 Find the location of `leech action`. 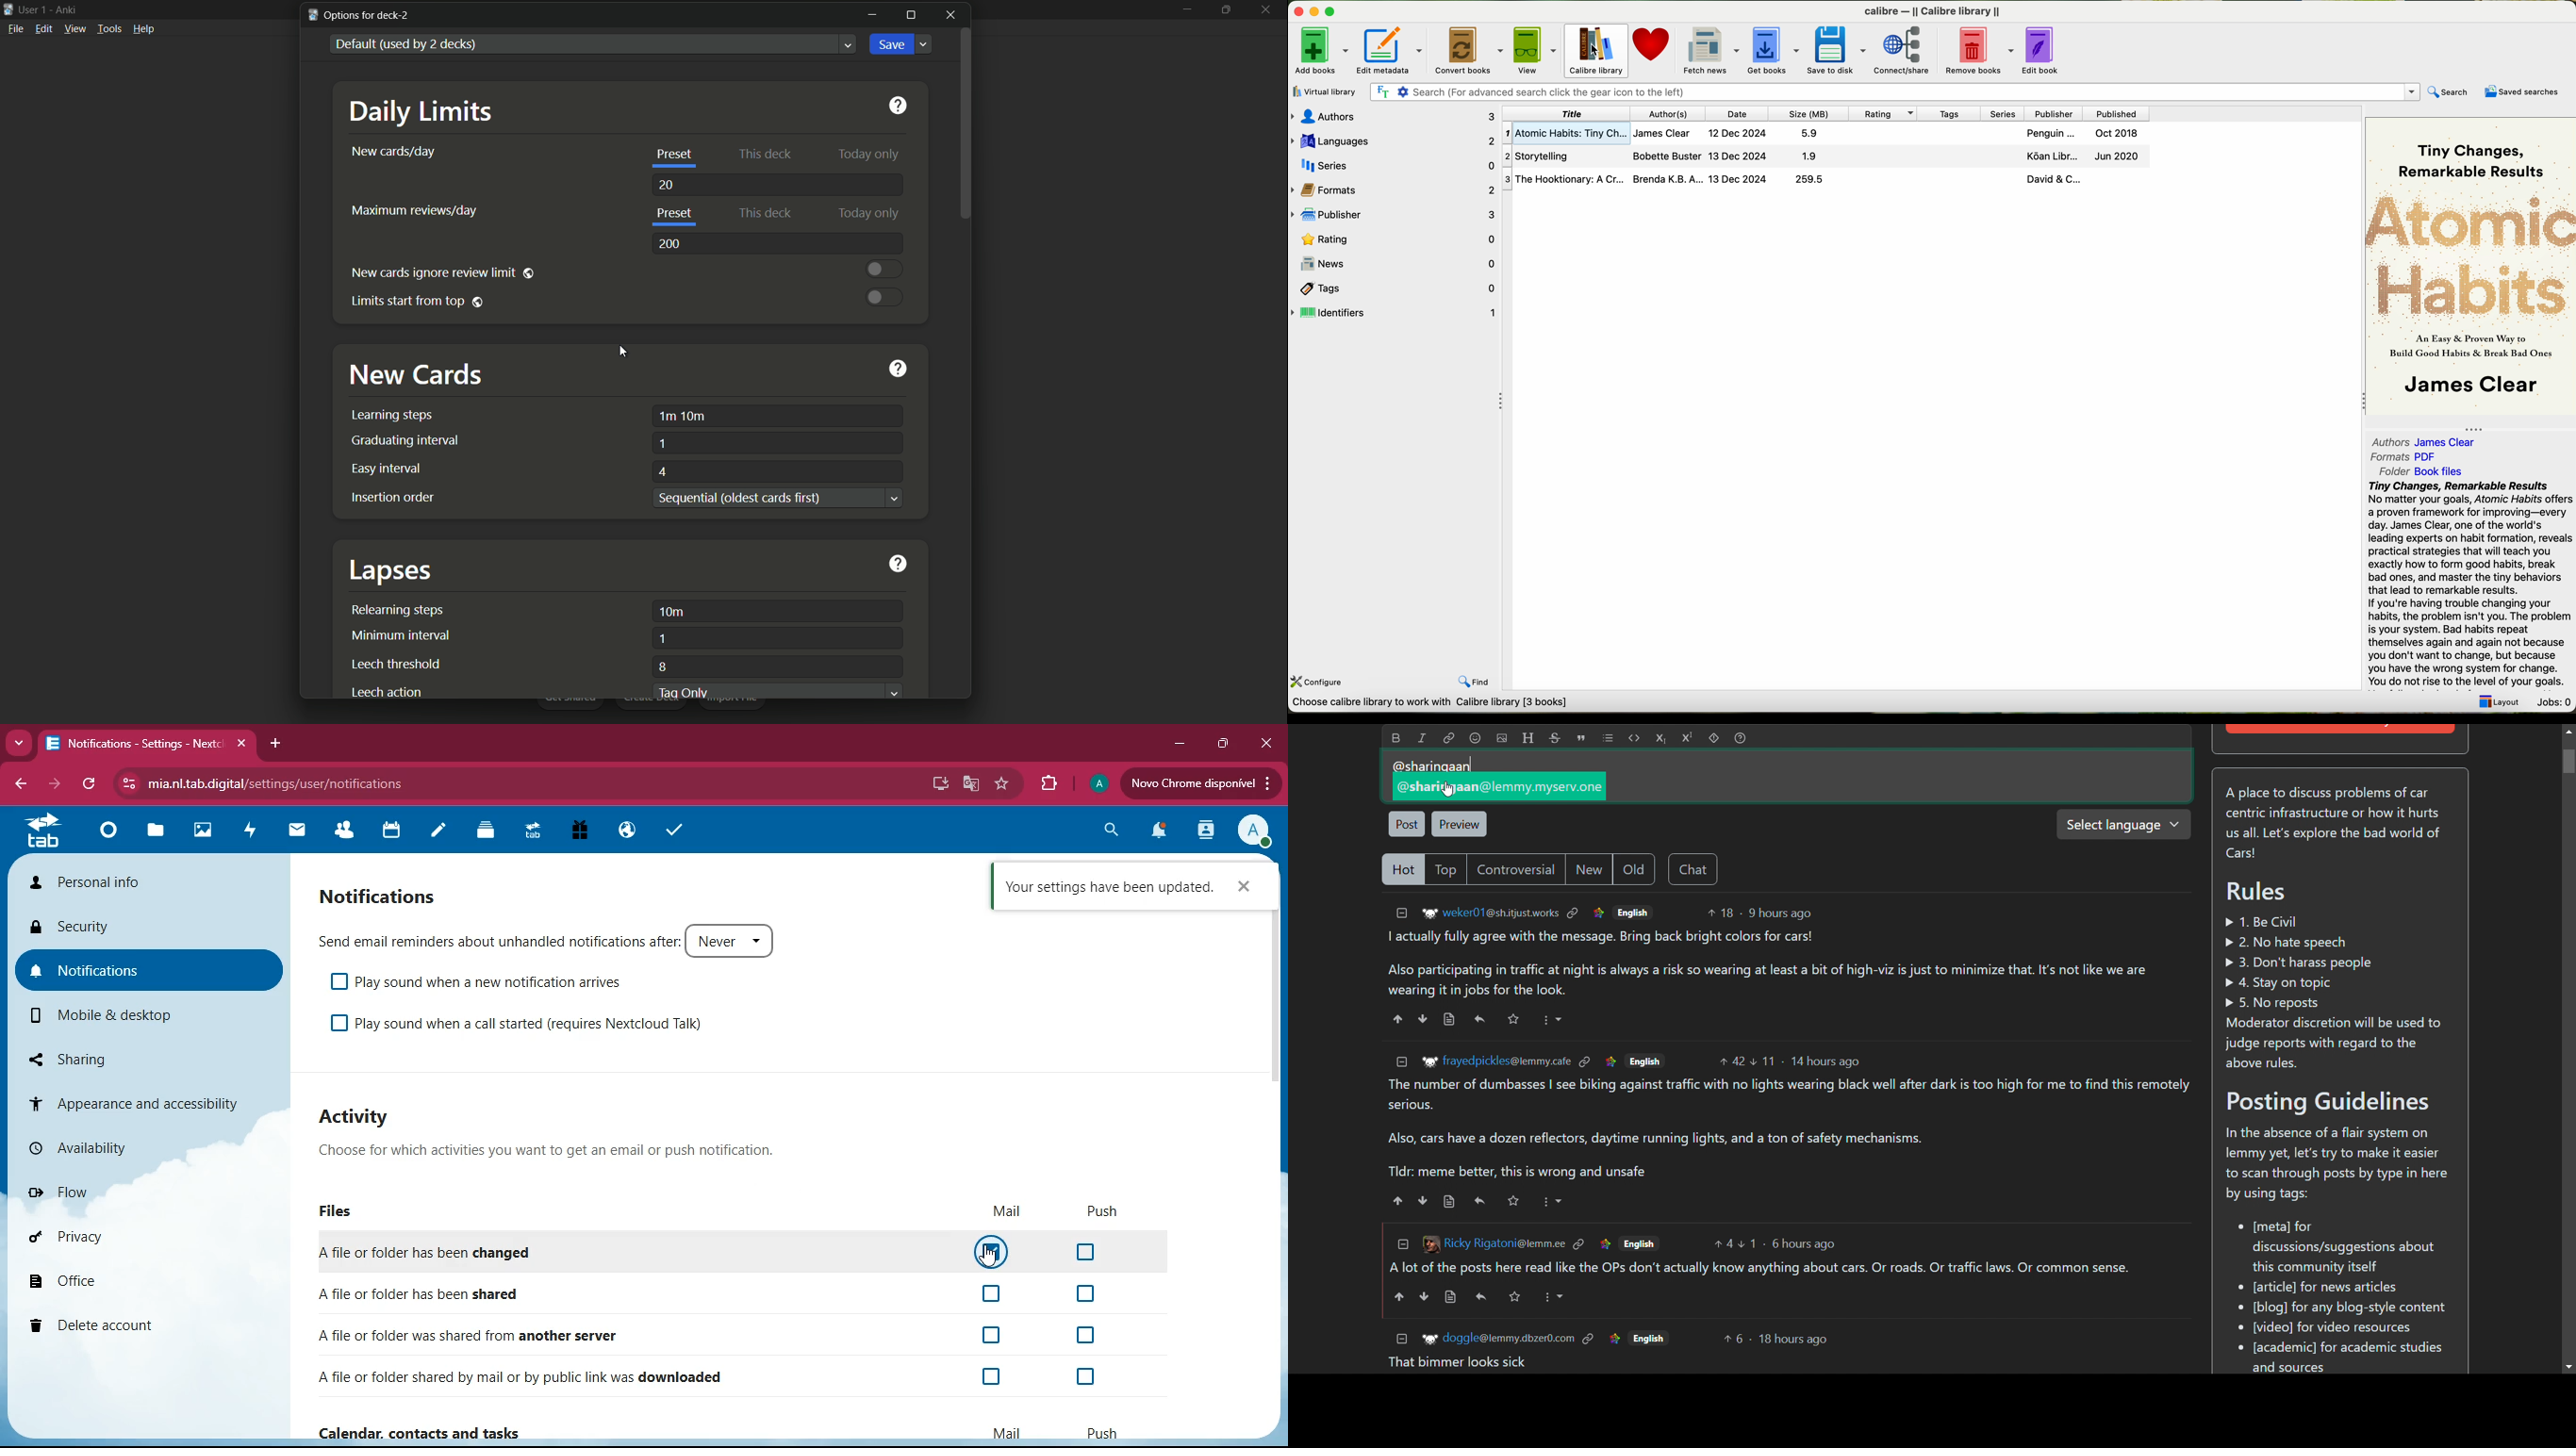

leech action is located at coordinates (392, 691).